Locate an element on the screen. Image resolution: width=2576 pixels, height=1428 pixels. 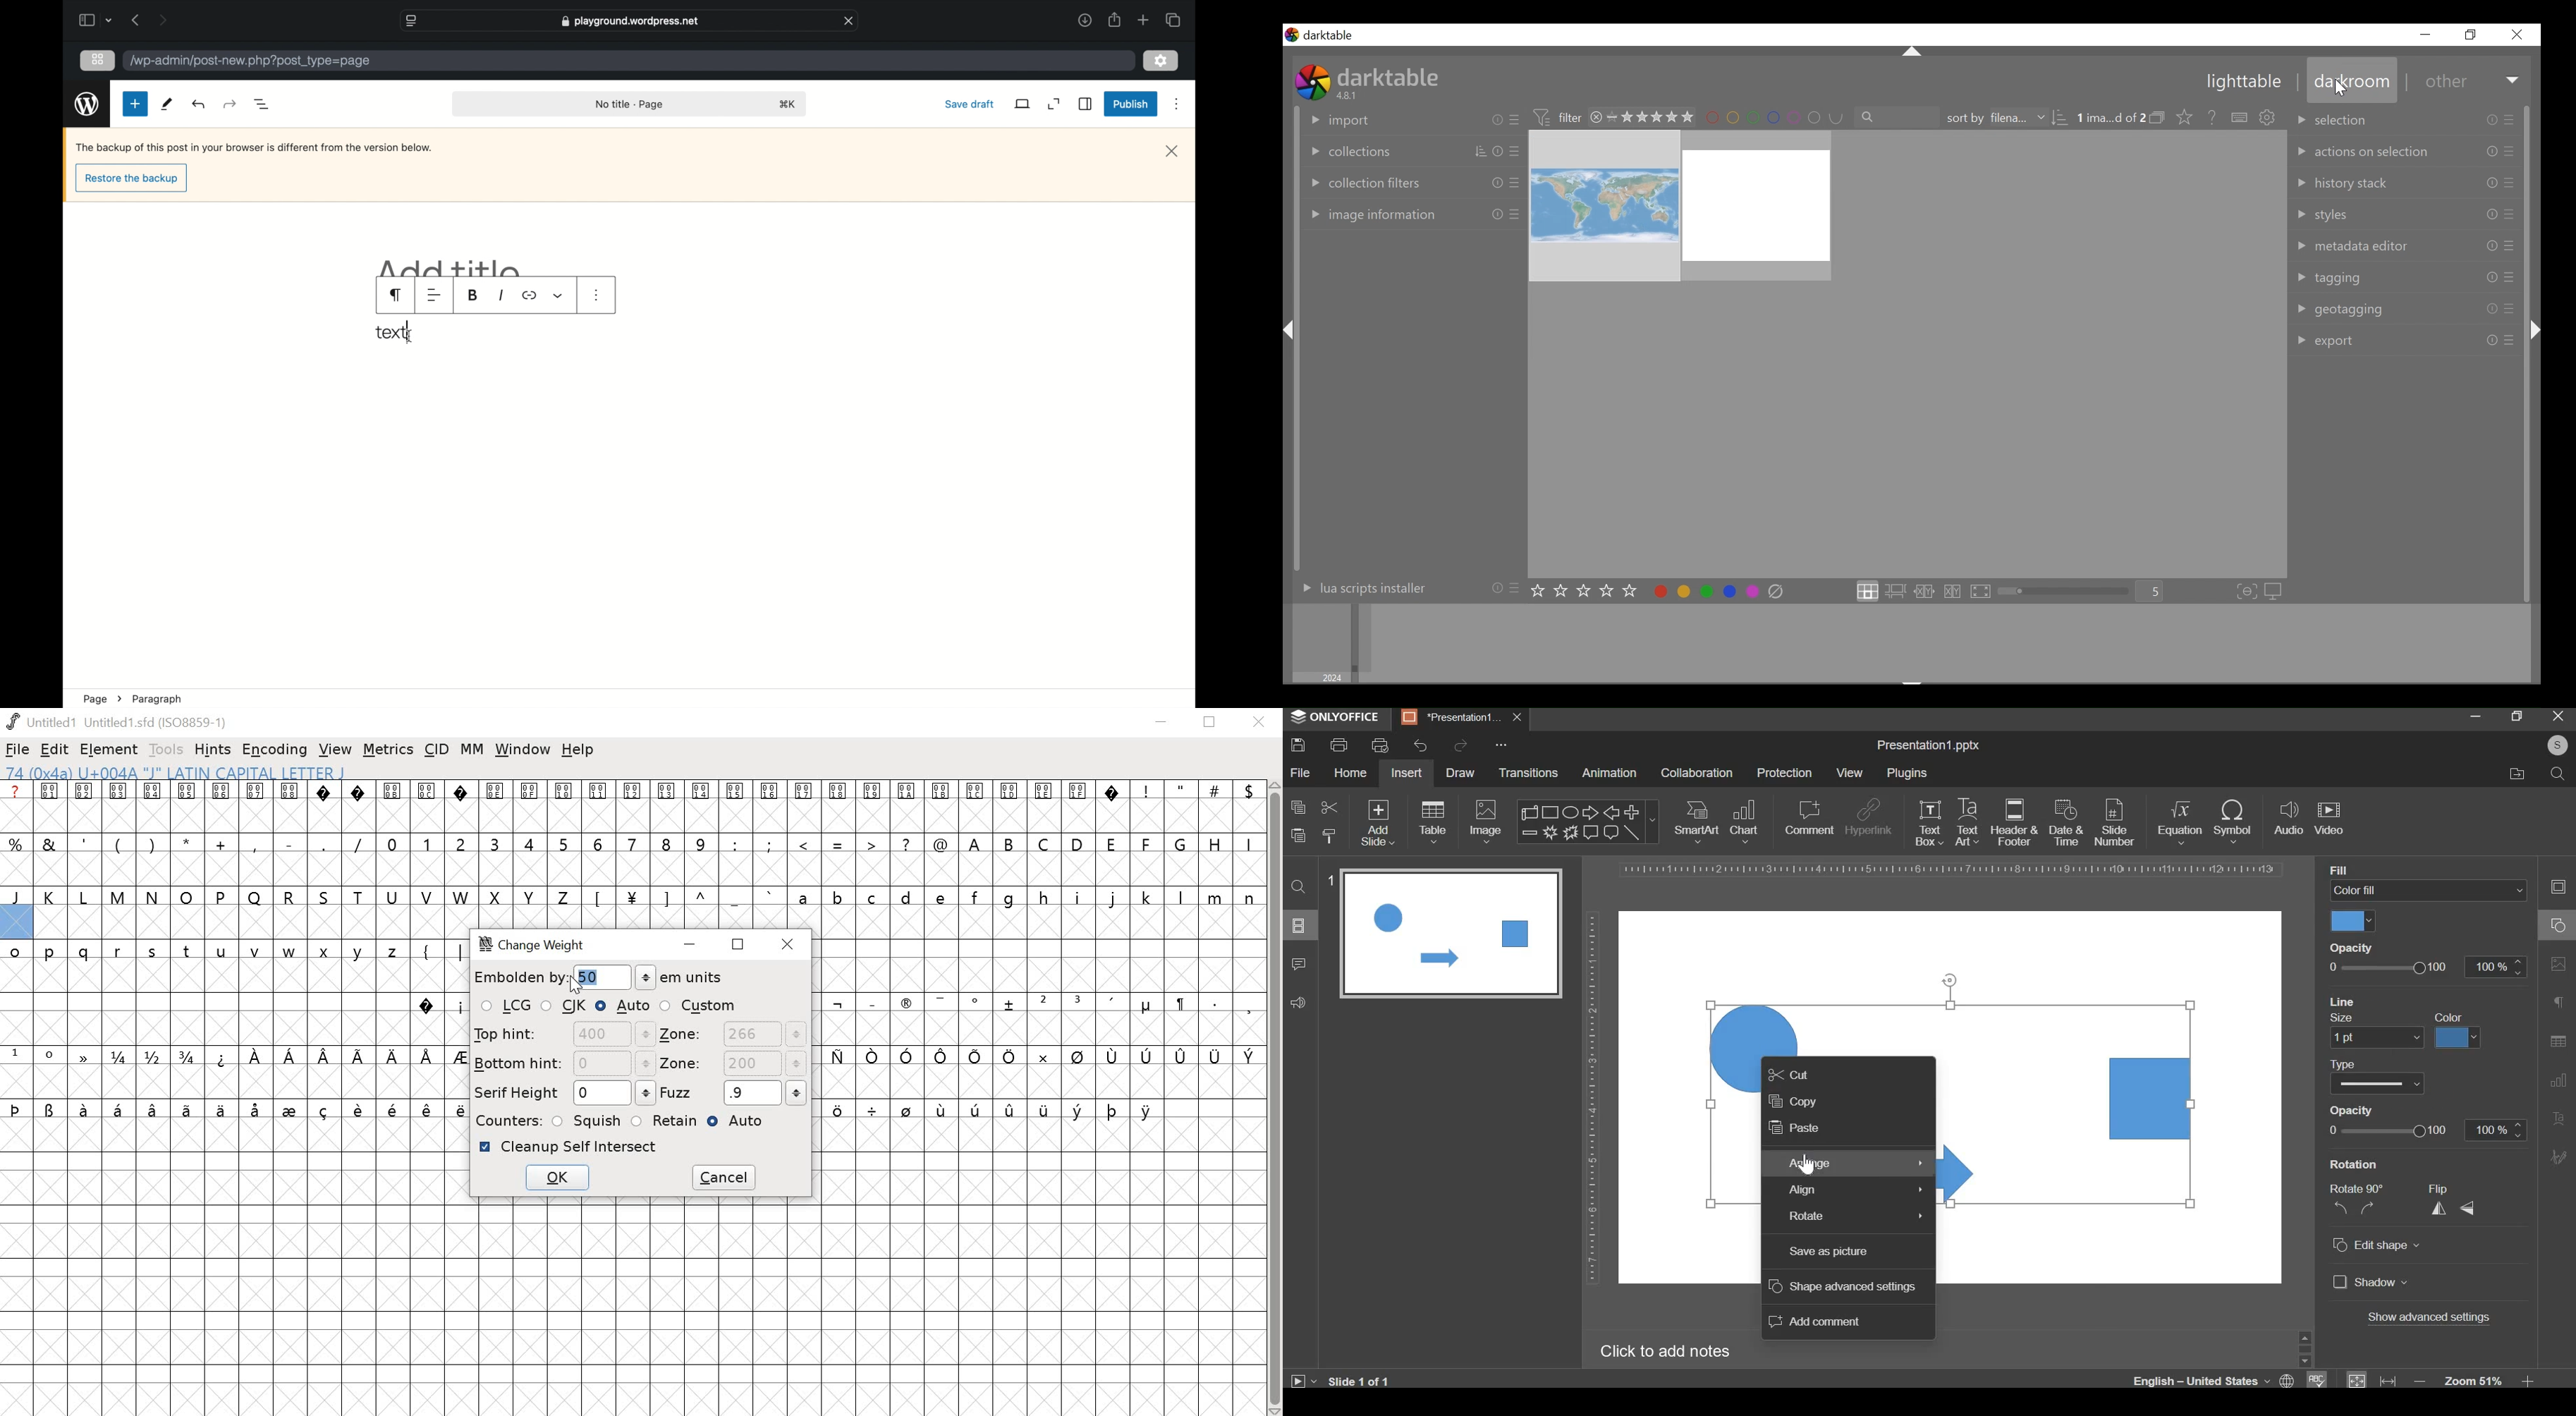
audio is located at coordinates (2289, 819).